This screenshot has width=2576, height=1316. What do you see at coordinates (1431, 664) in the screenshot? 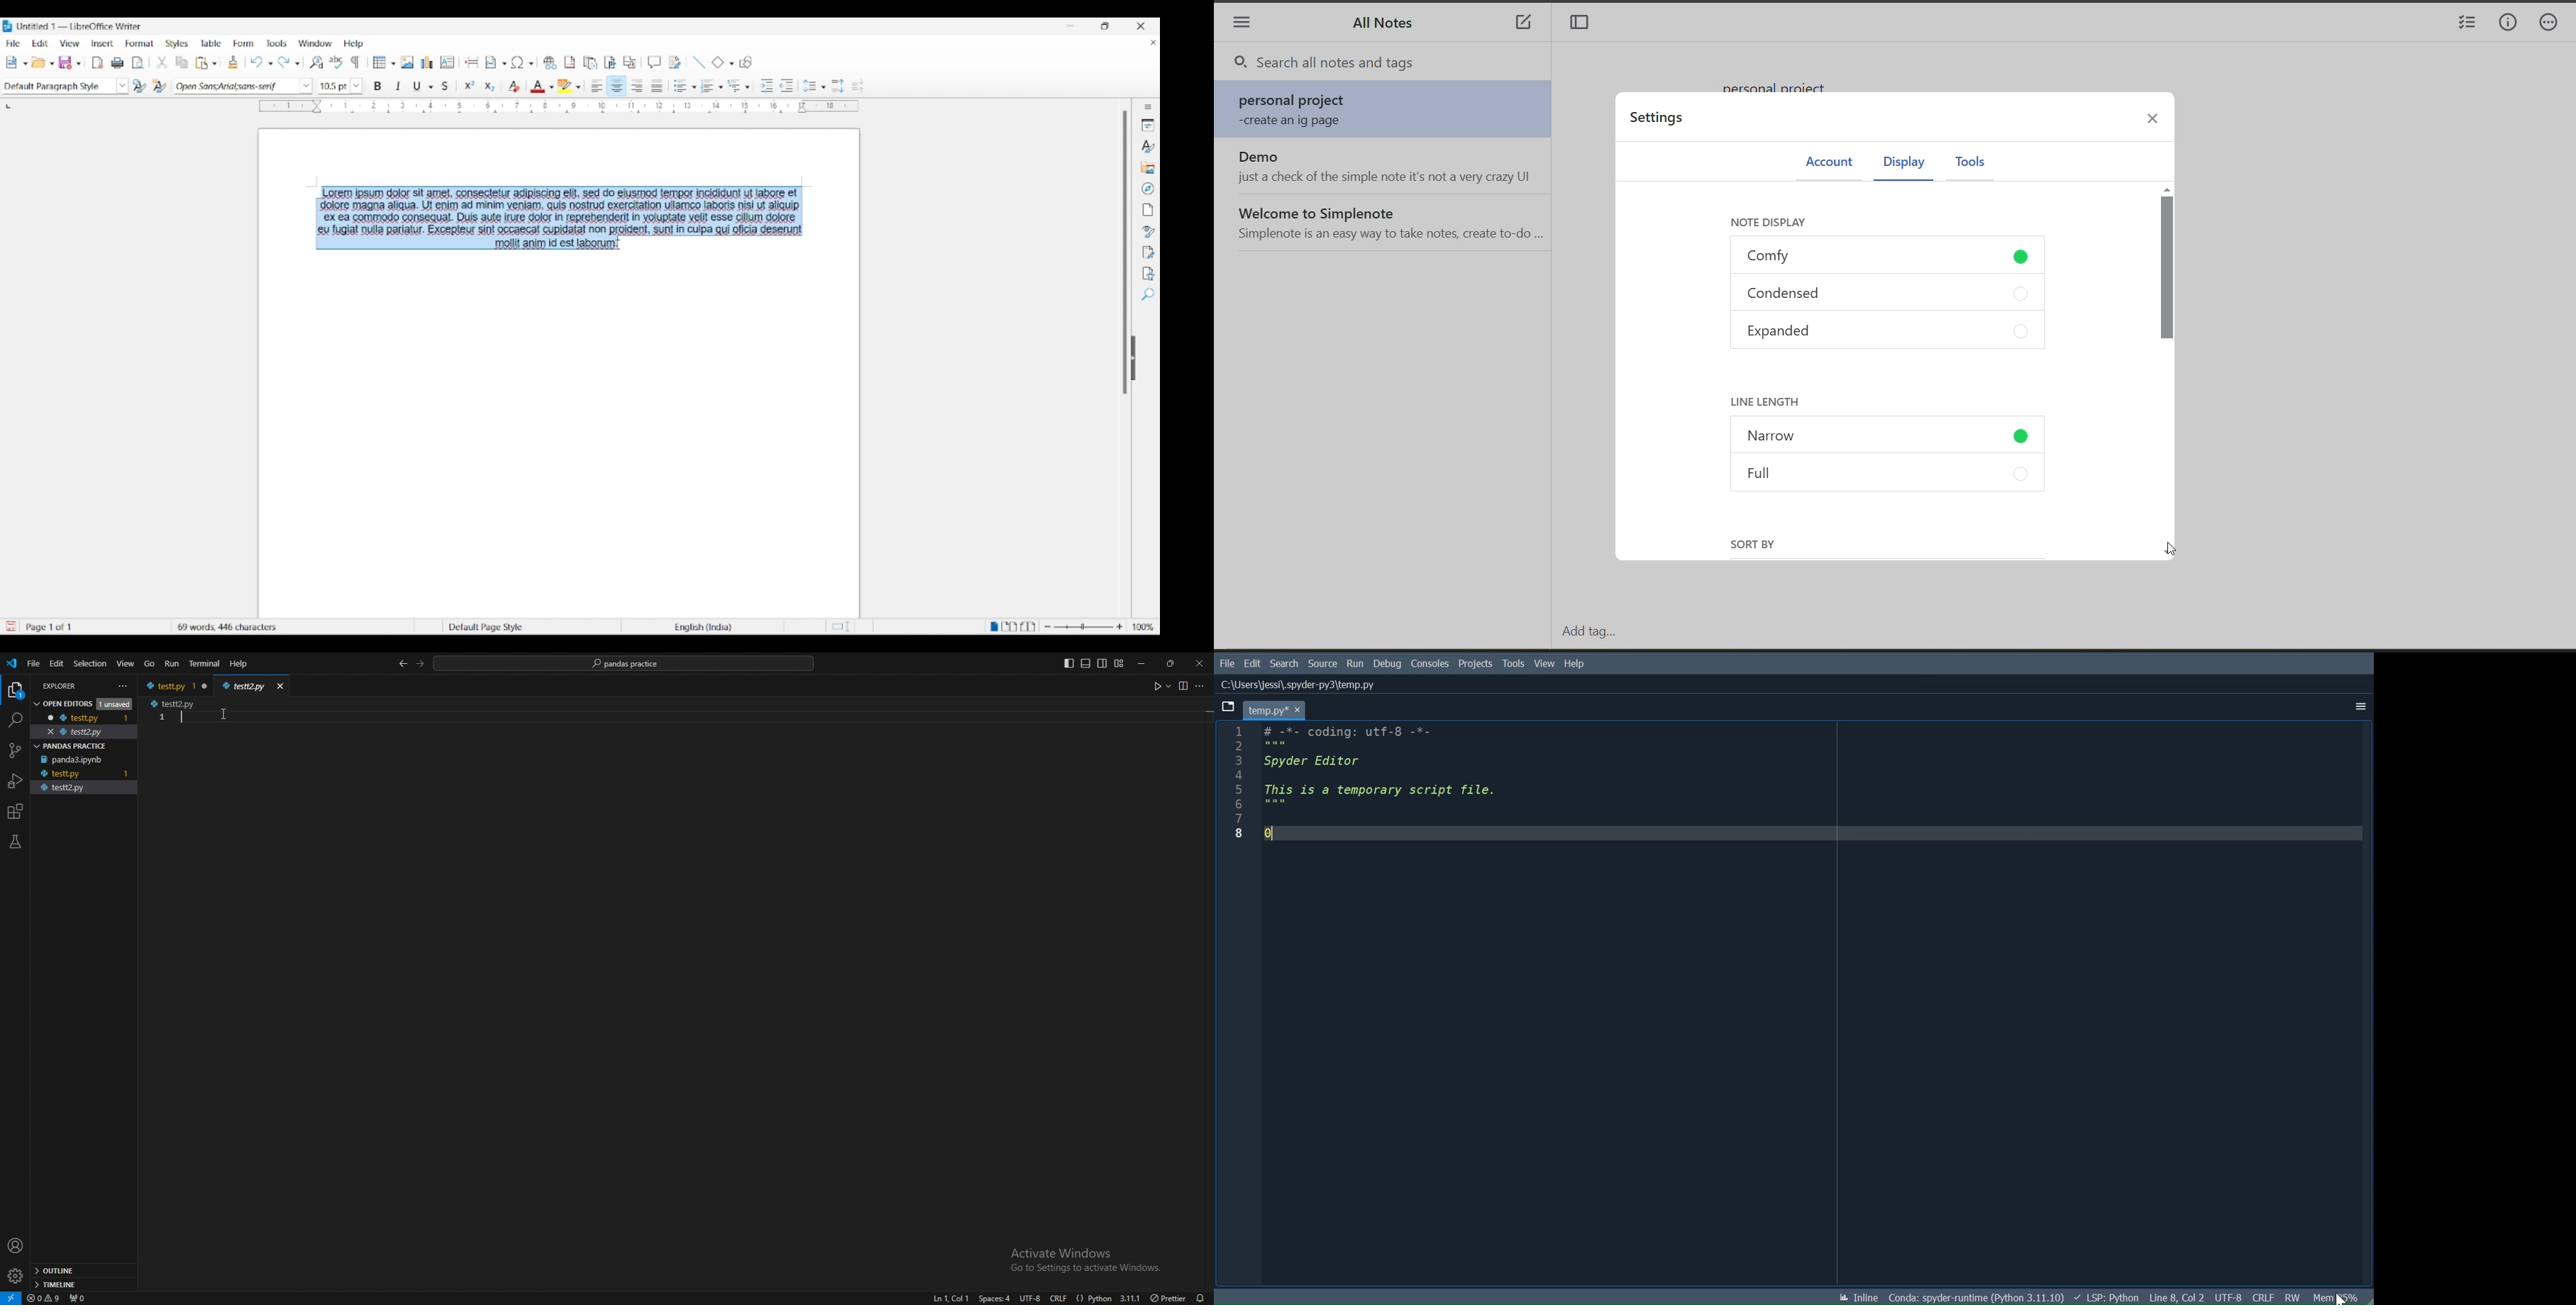
I see `Consoles` at bounding box center [1431, 664].